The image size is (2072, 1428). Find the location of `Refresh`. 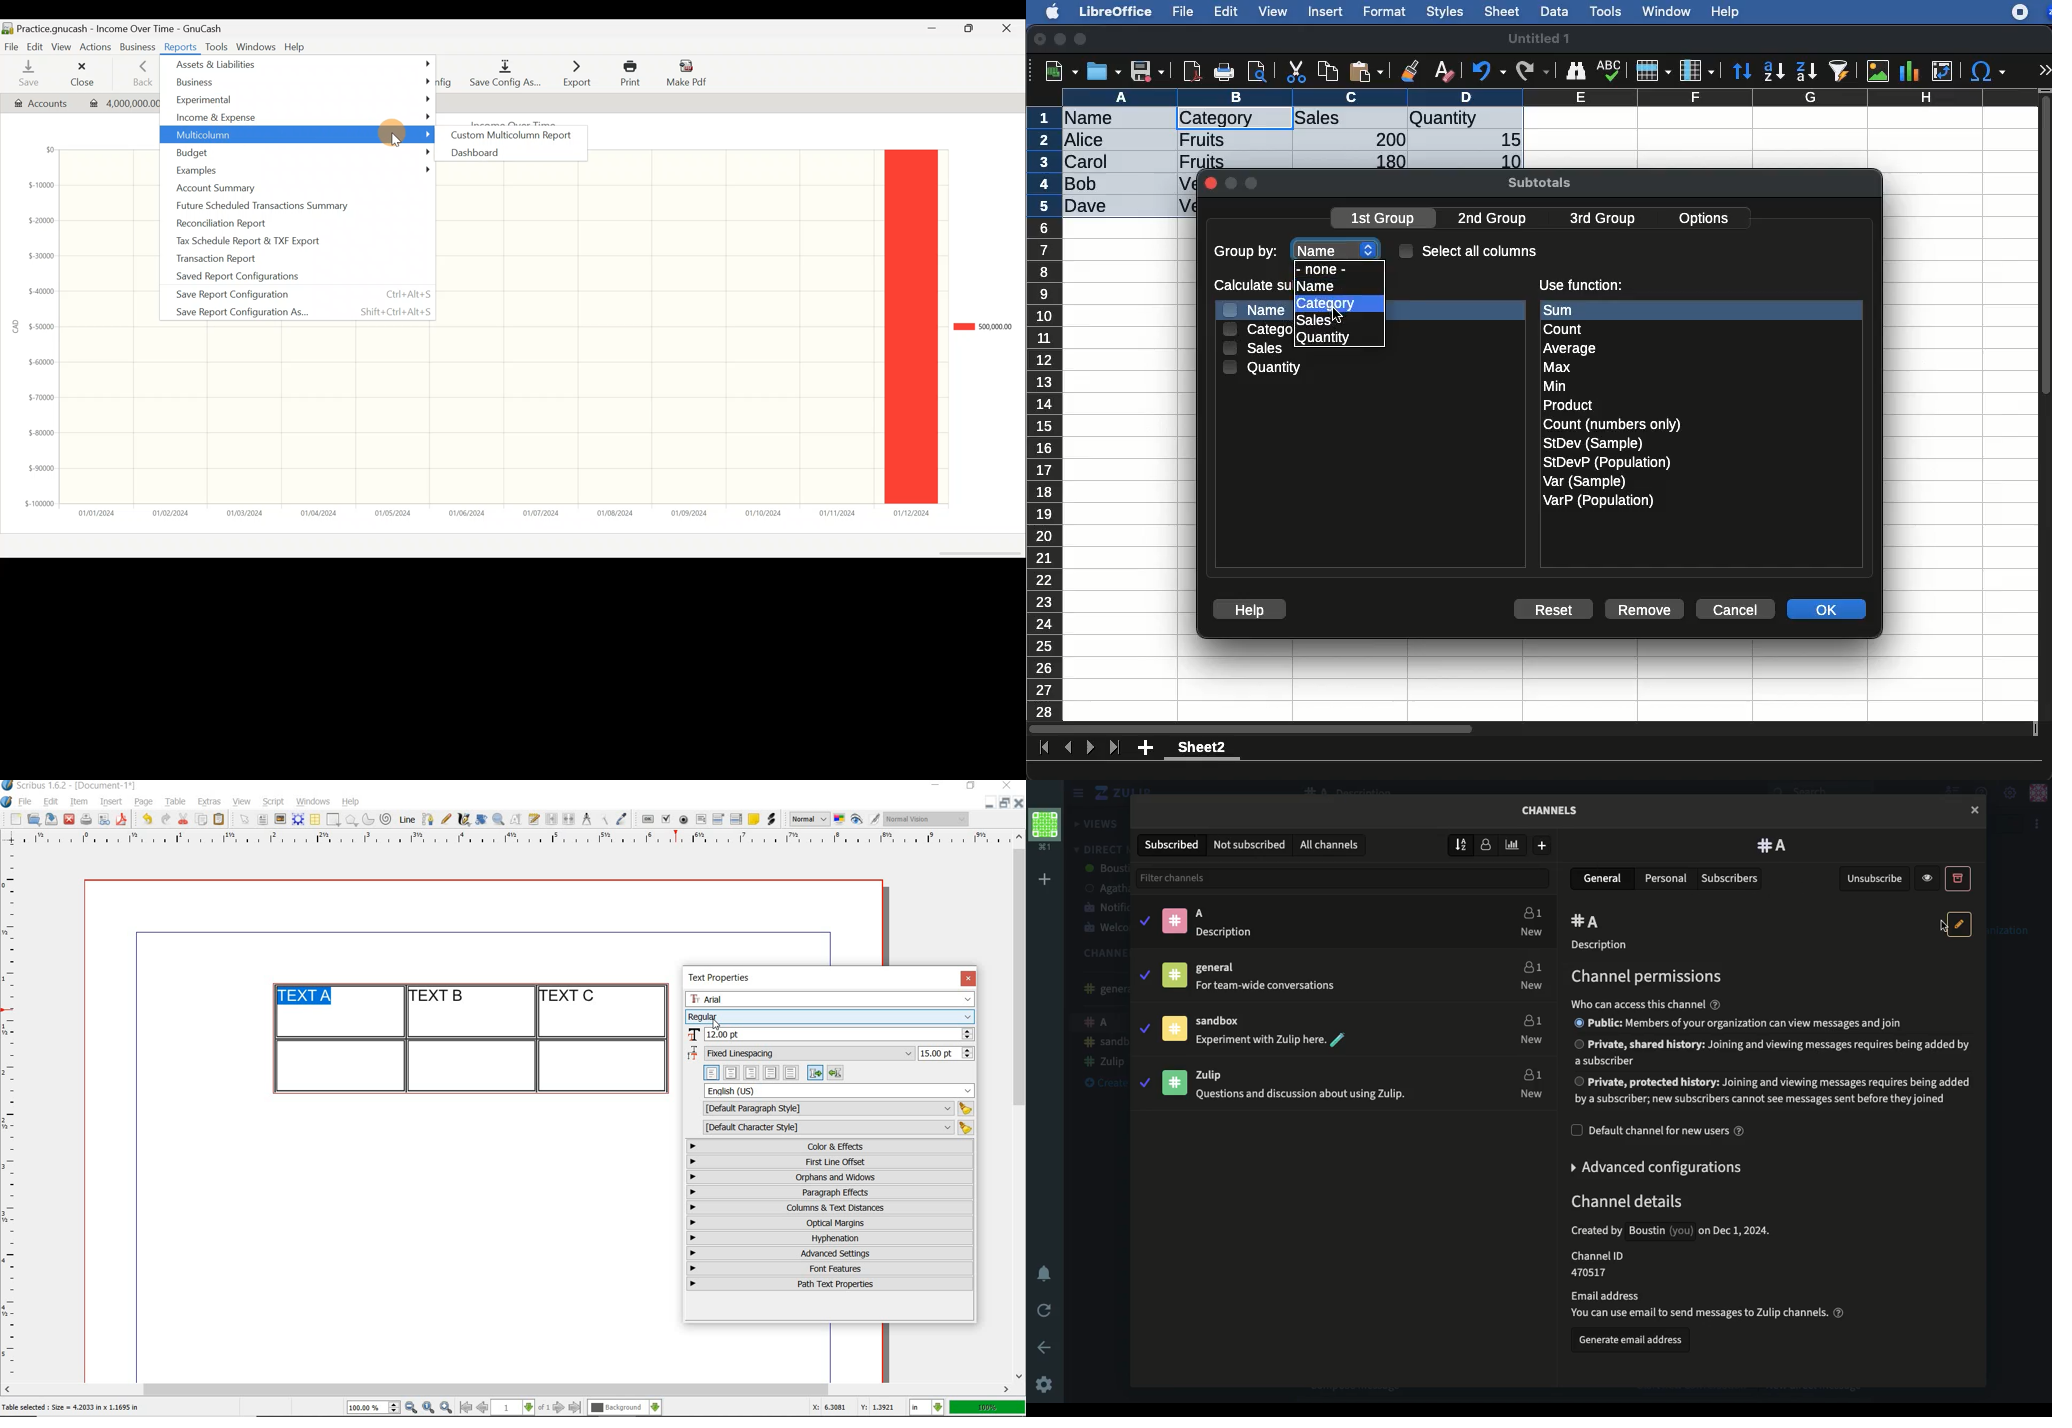

Refresh is located at coordinates (1045, 1312).